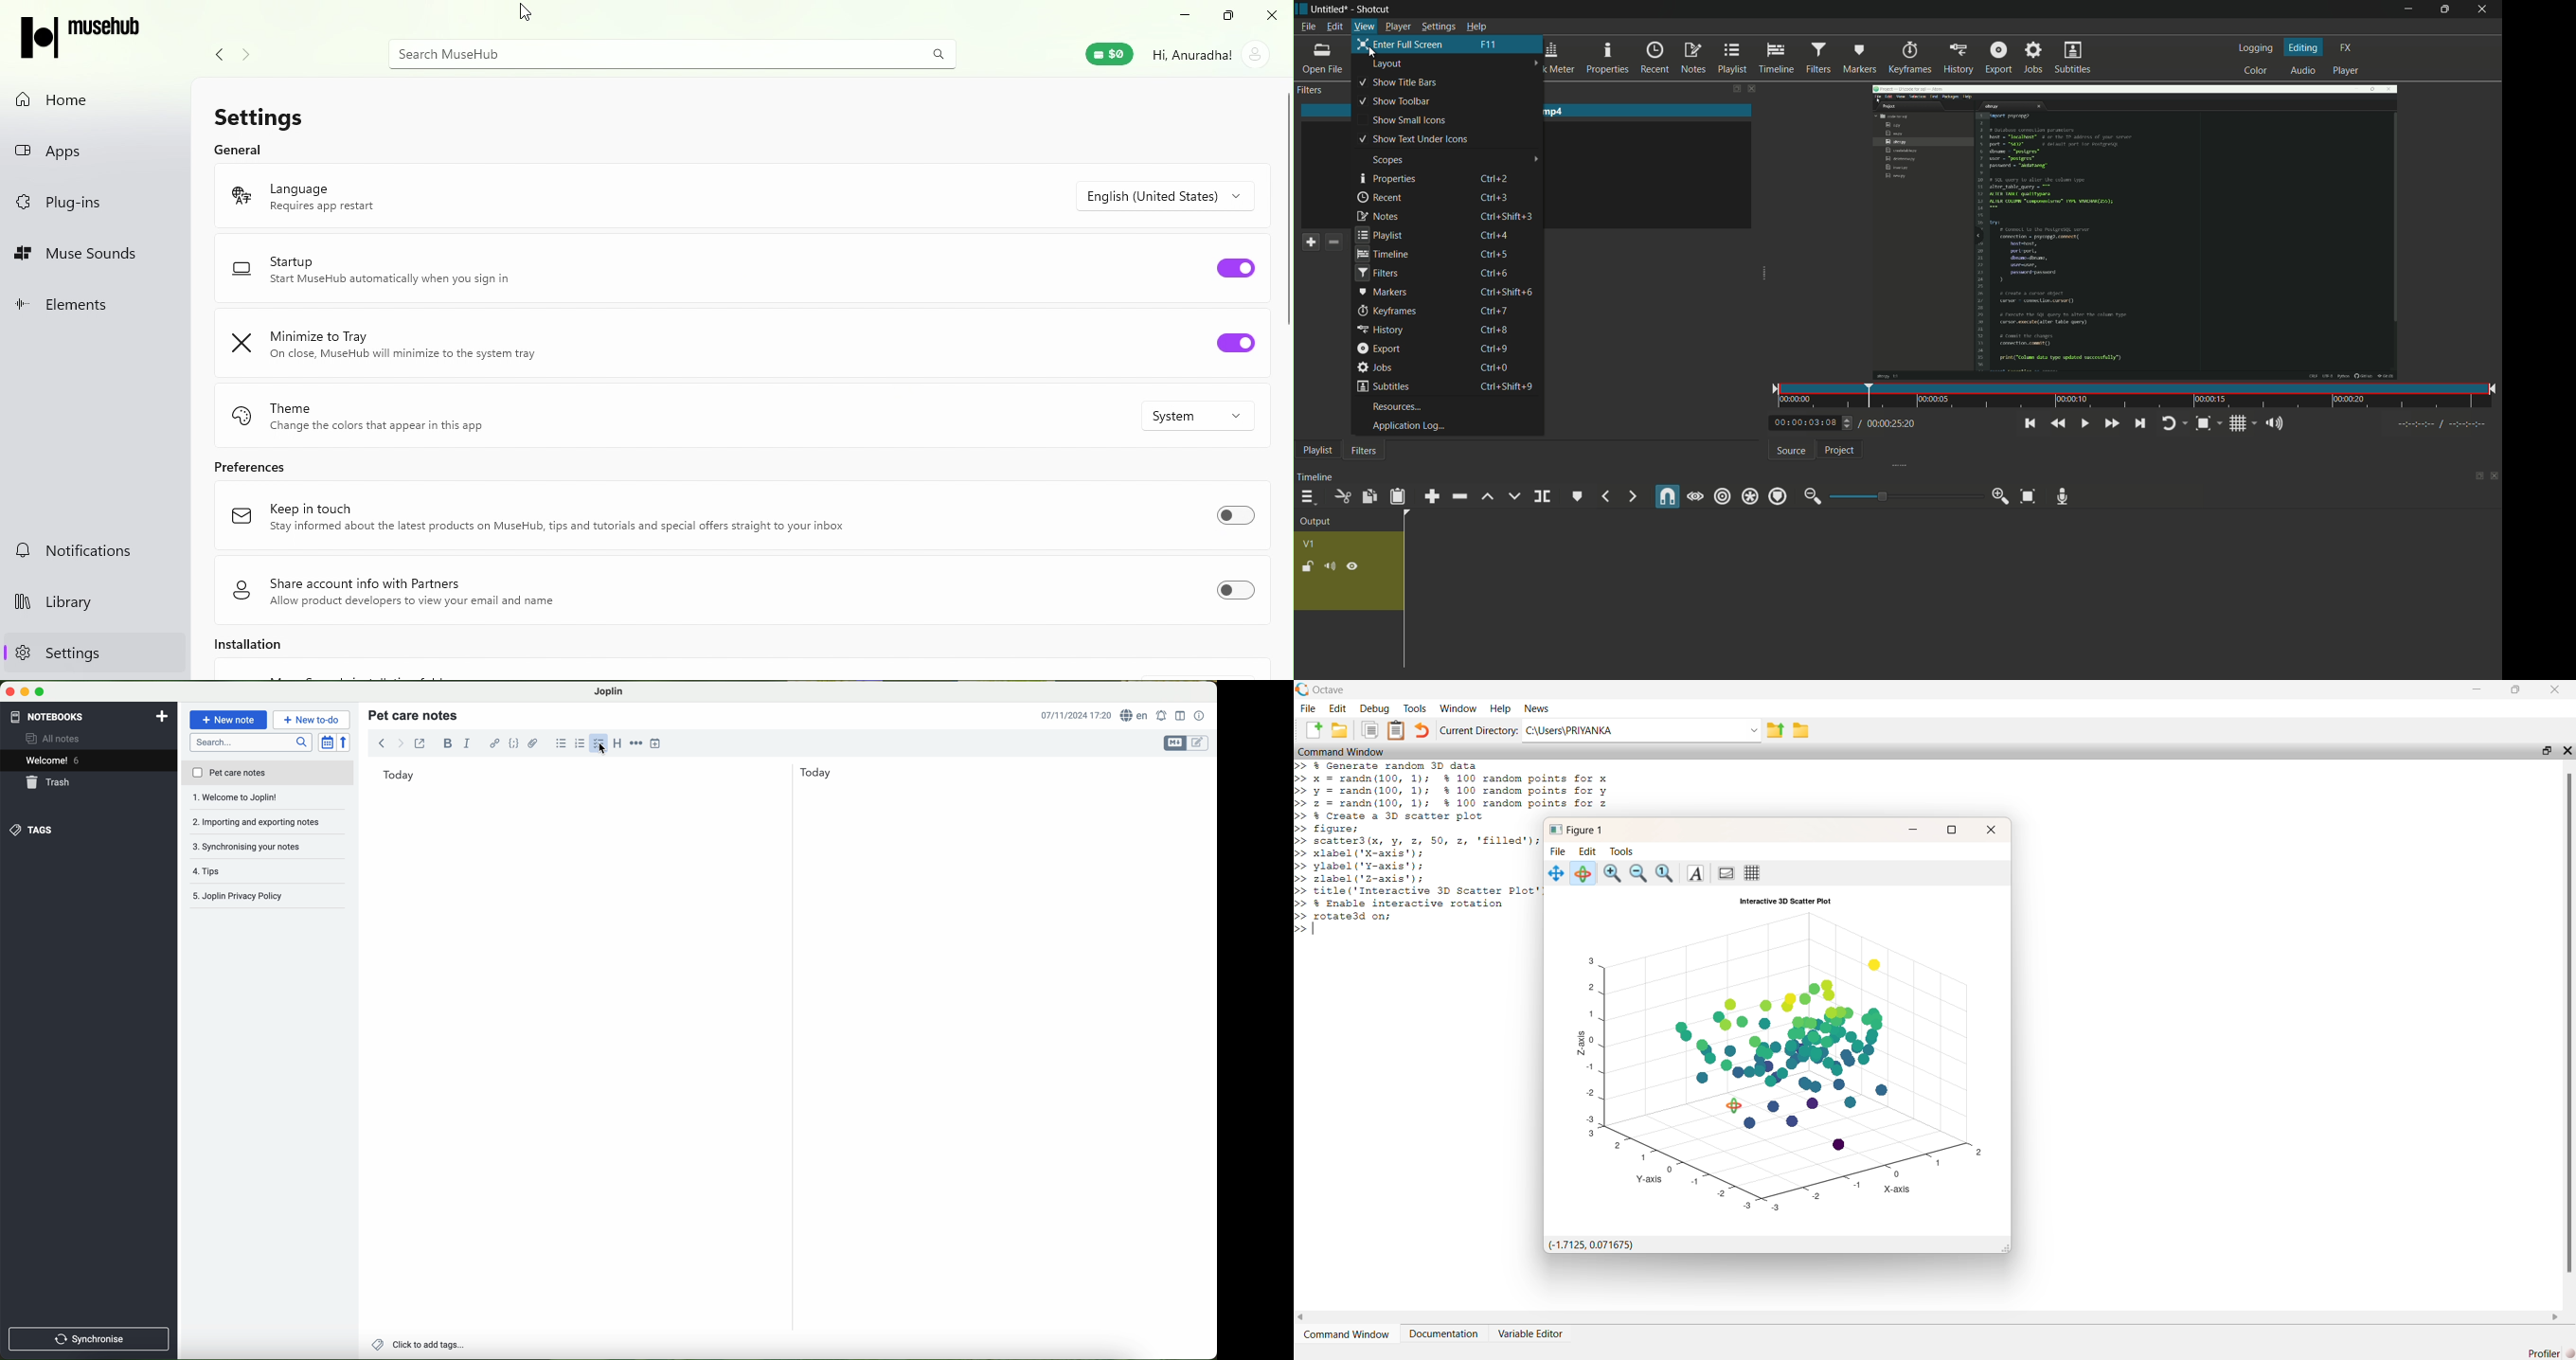 The height and width of the screenshot is (1372, 2576). What do you see at coordinates (1801, 730) in the screenshot?
I see `folder` at bounding box center [1801, 730].